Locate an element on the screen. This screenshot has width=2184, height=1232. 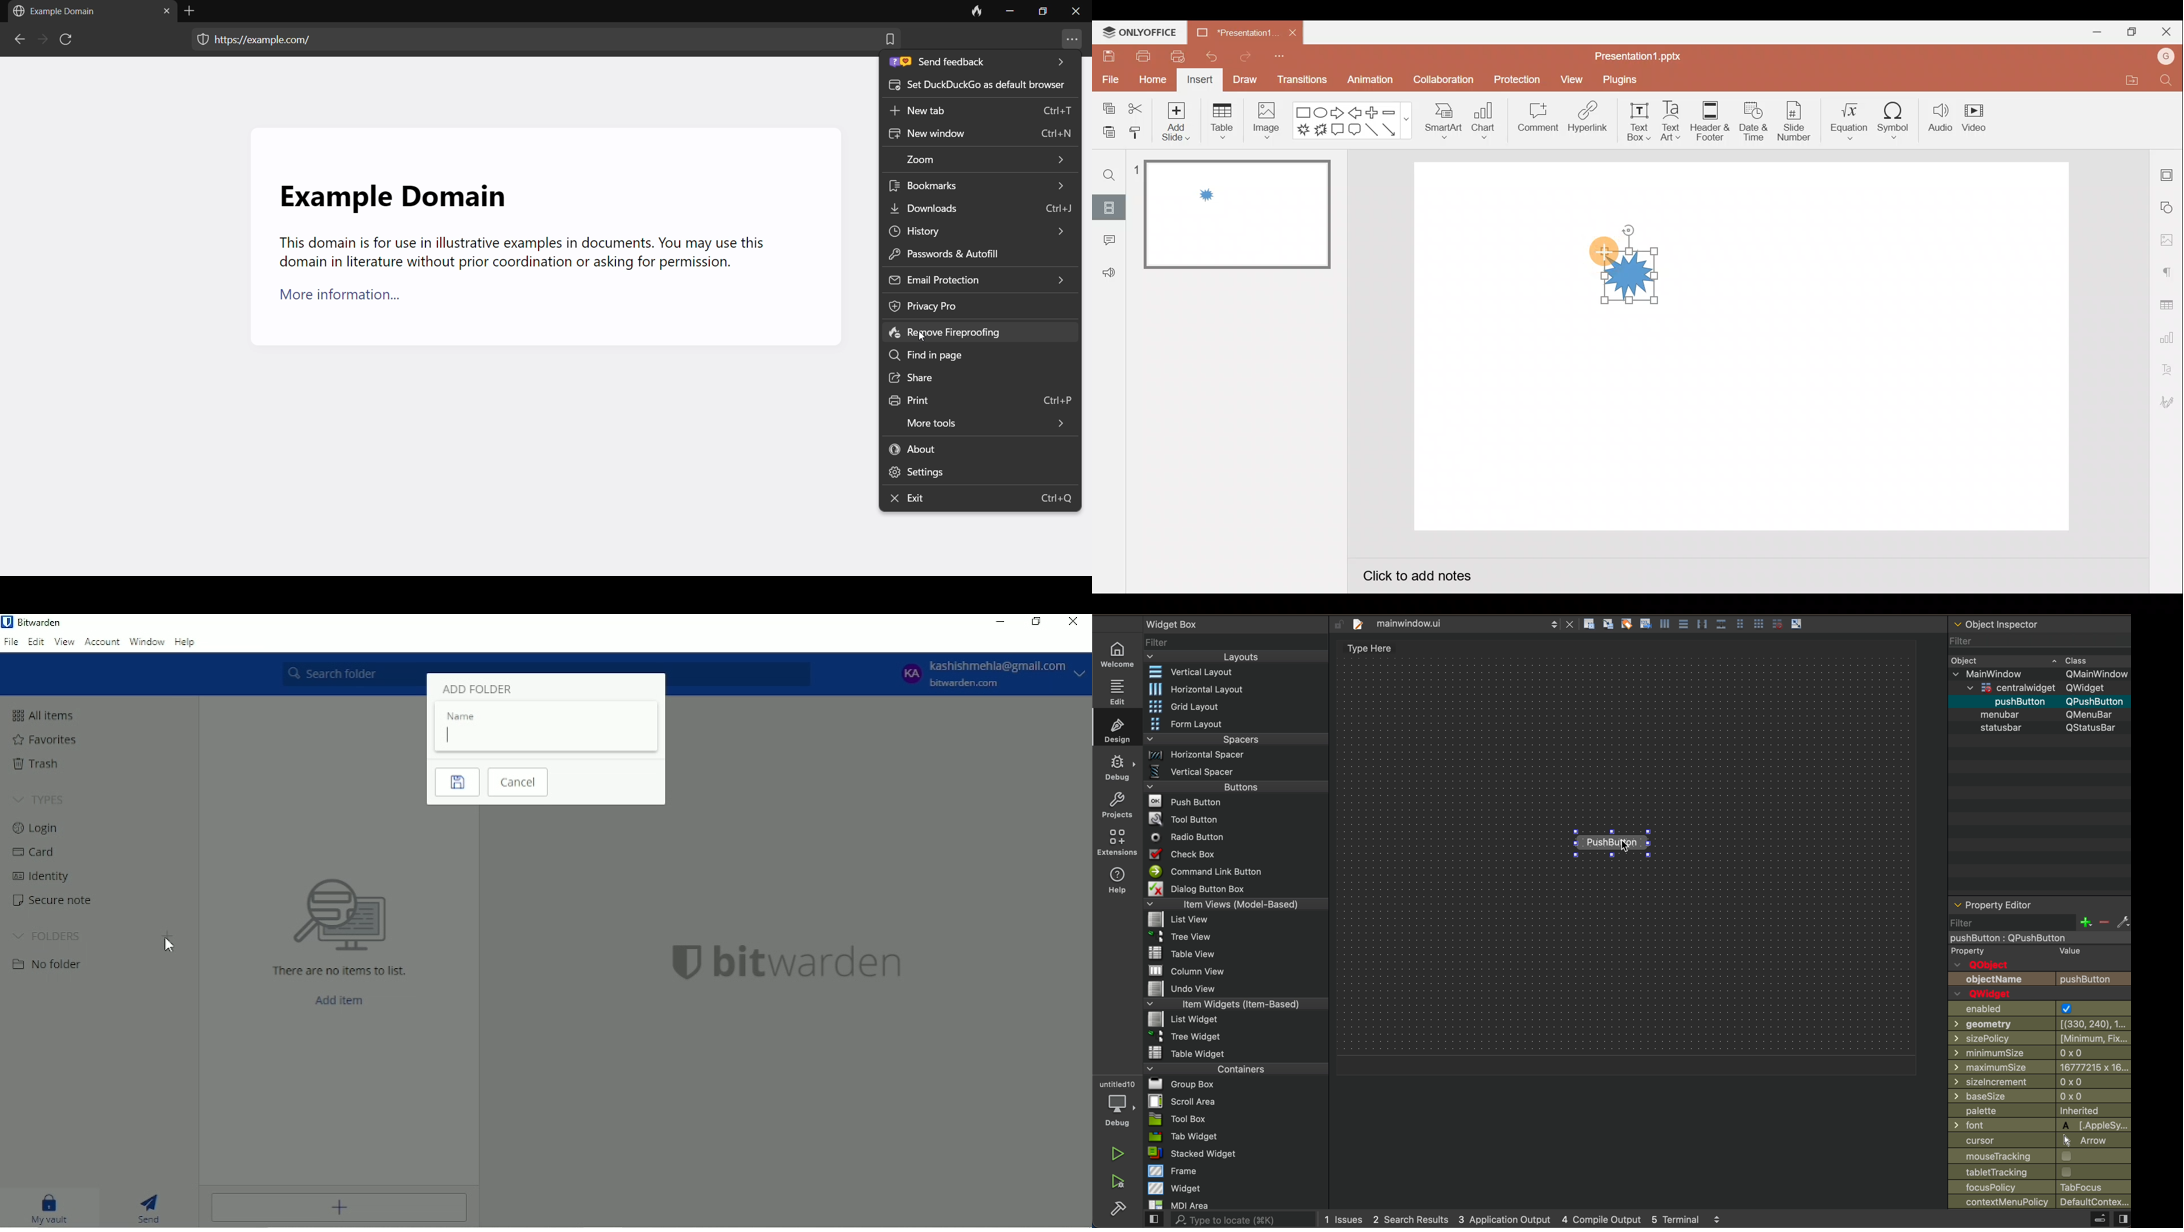
Chart is located at coordinates (1488, 123).